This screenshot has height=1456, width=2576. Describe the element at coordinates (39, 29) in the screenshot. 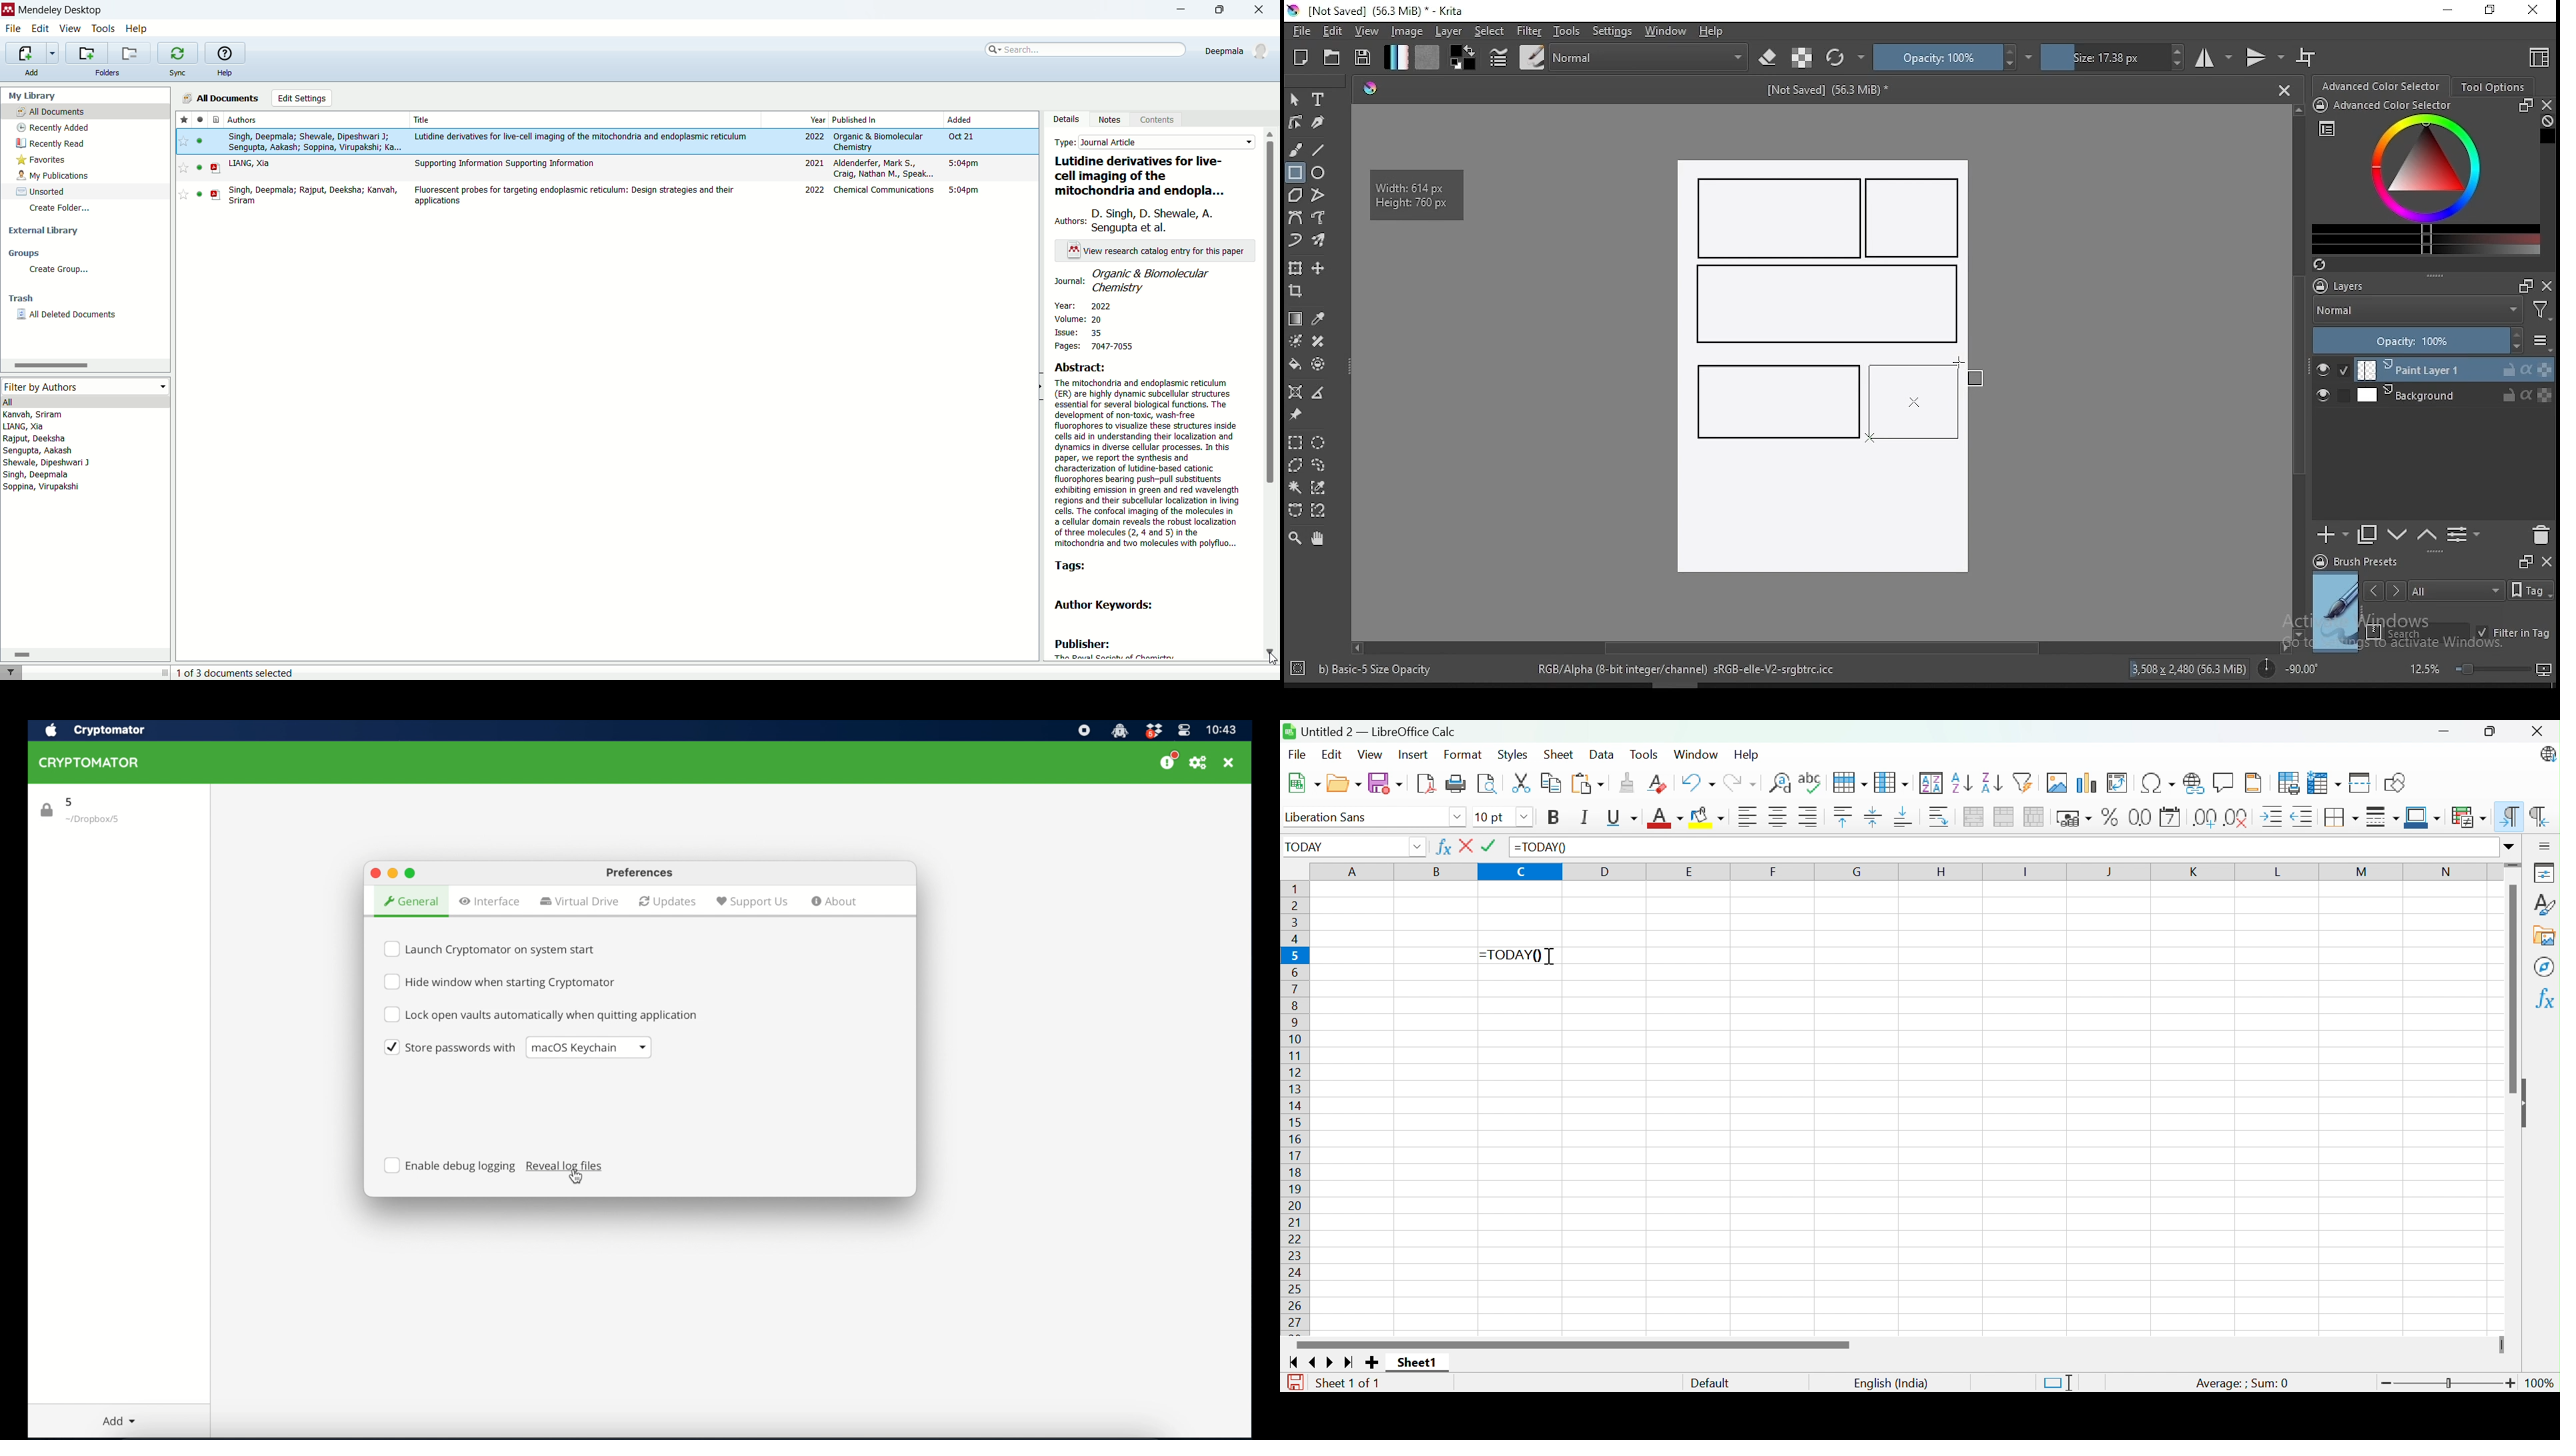

I see `edit` at that location.